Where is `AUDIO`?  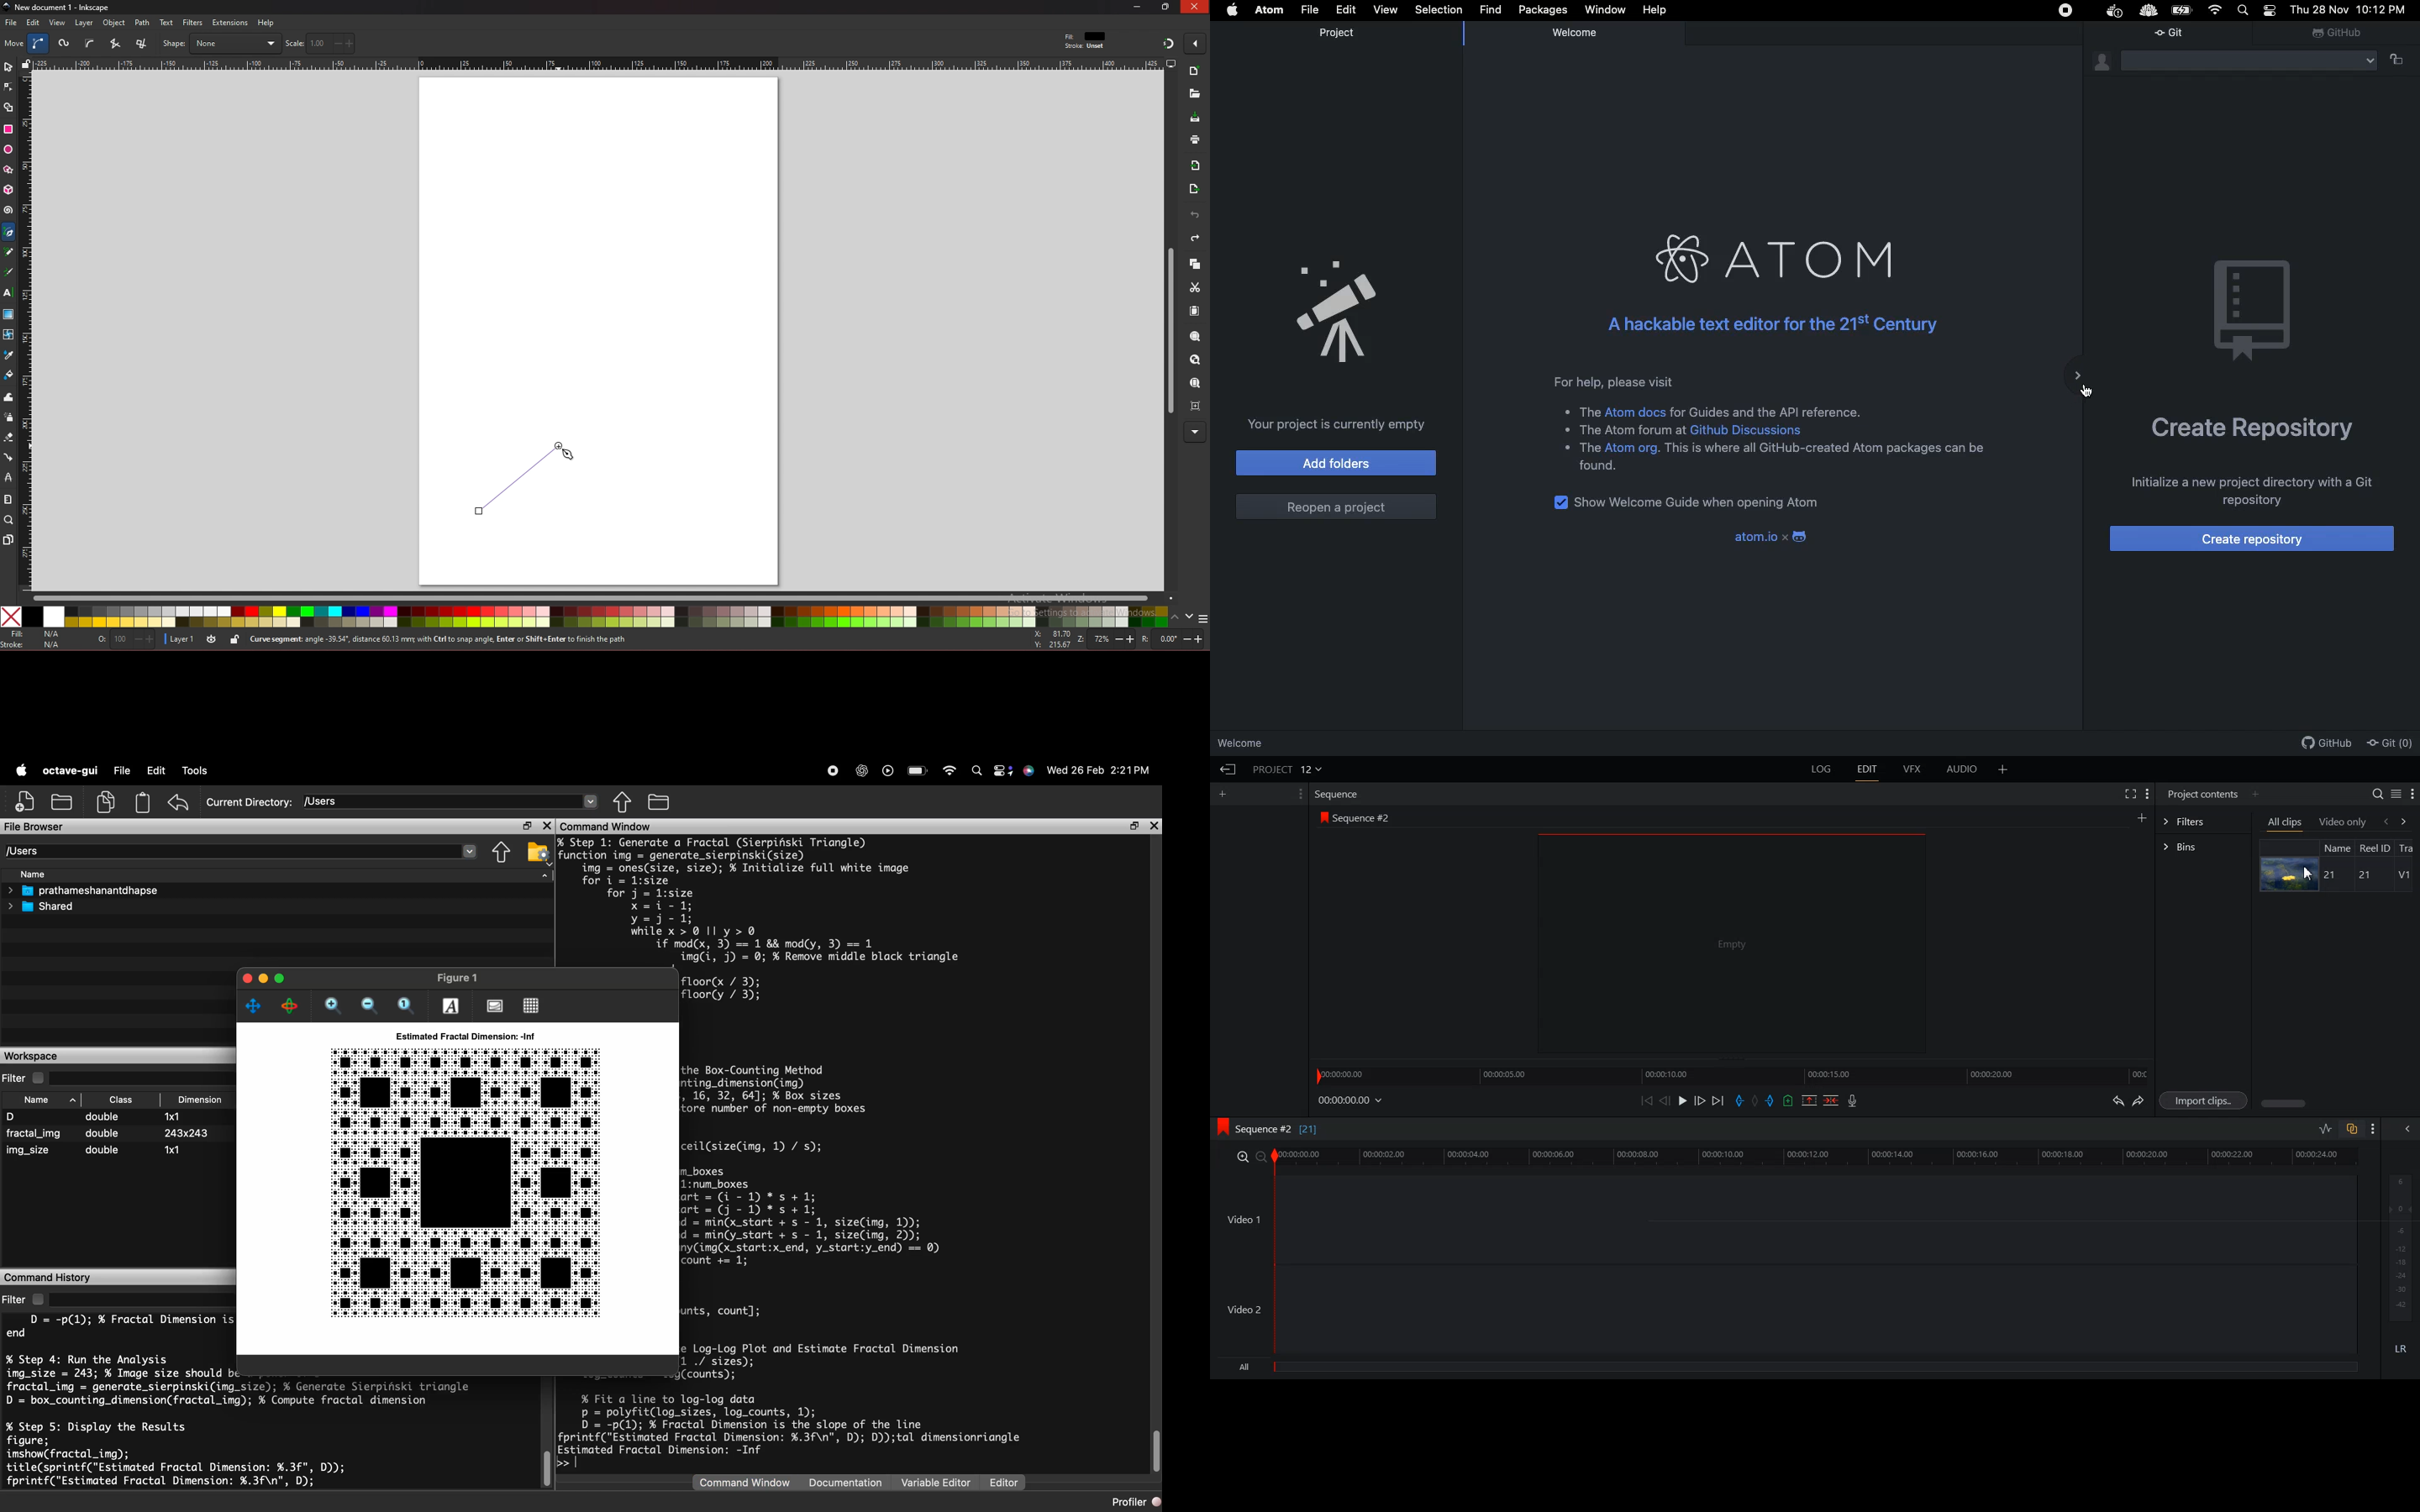 AUDIO is located at coordinates (1961, 769).